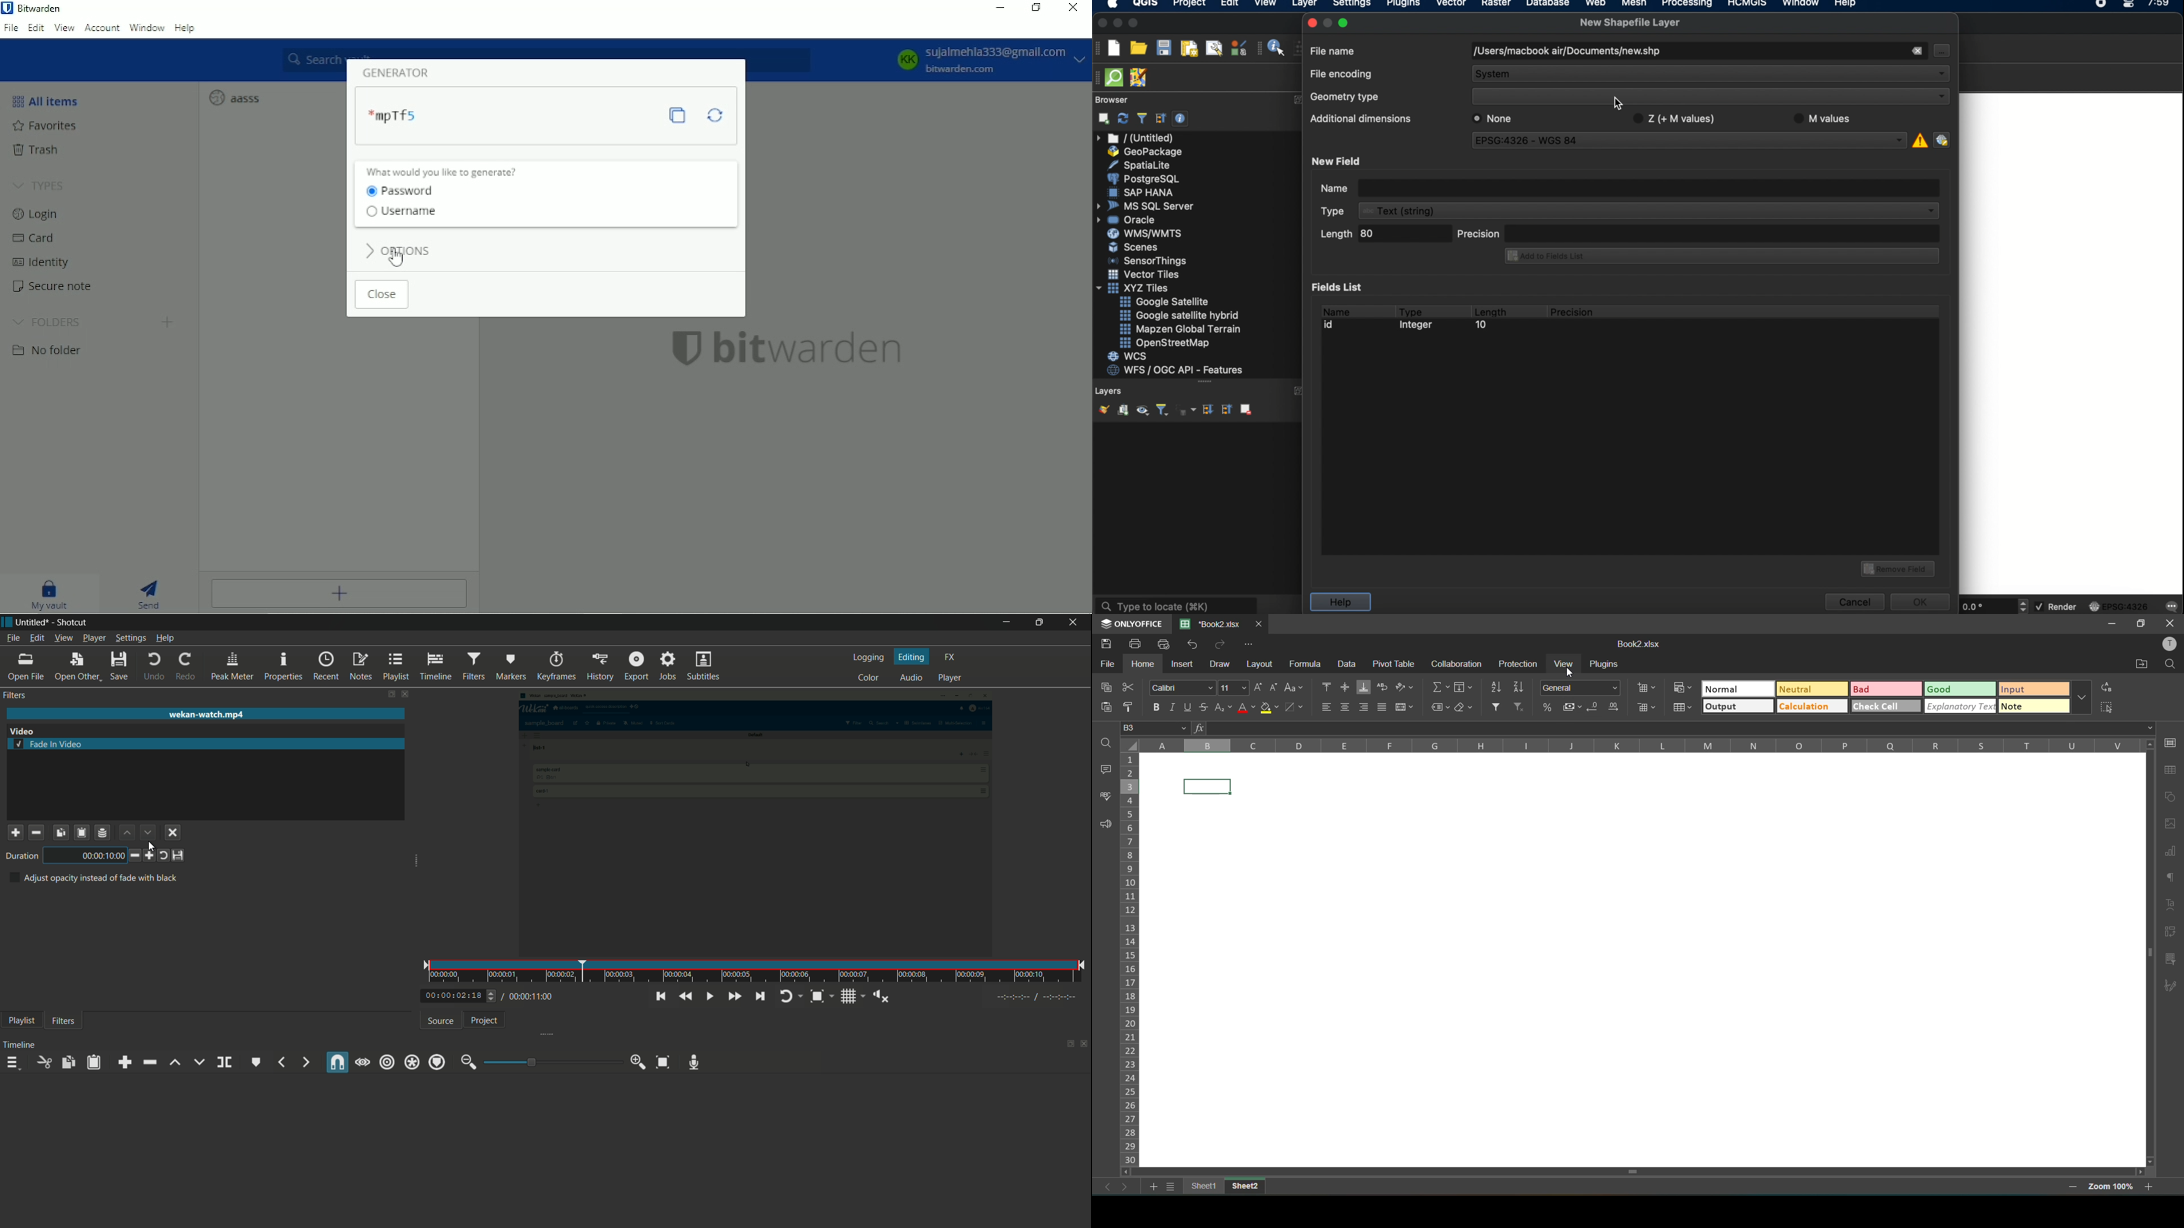  What do you see at coordinates (914, 657) in the screenshot?
I see `editing` at bounding box center [914, 657].